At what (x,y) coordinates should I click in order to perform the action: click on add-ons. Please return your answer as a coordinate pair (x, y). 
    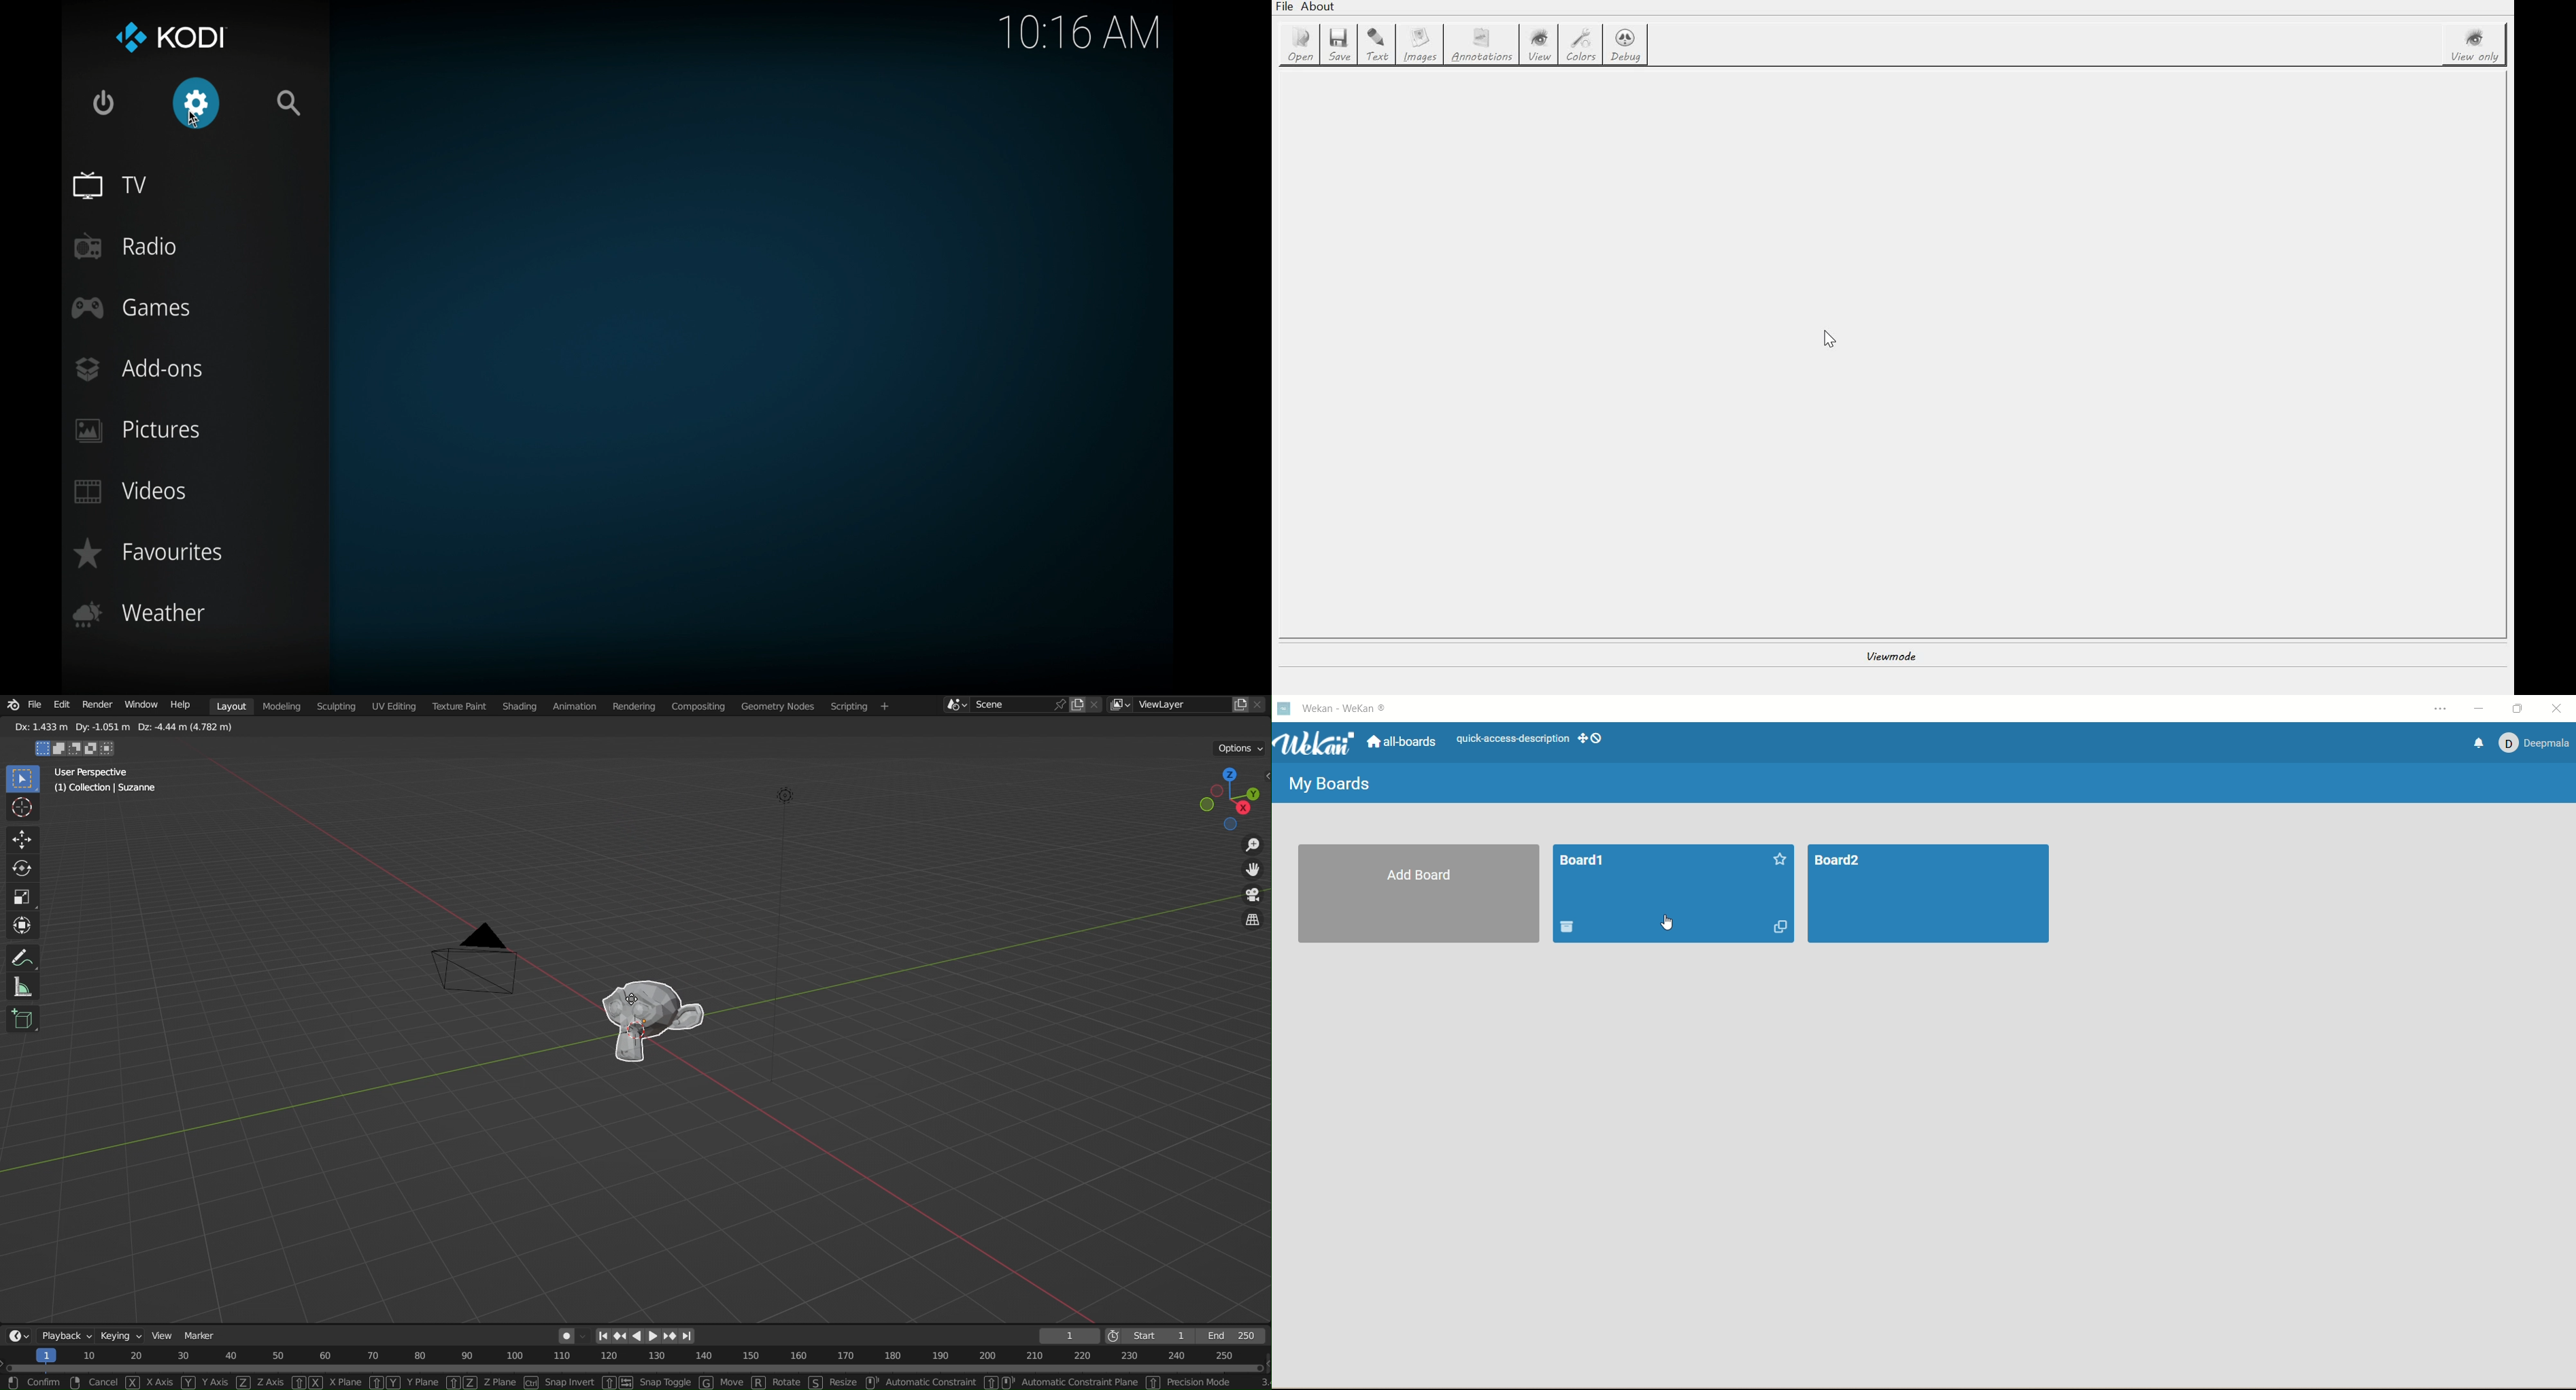
    Looking at the image, I should click on (140, 369).